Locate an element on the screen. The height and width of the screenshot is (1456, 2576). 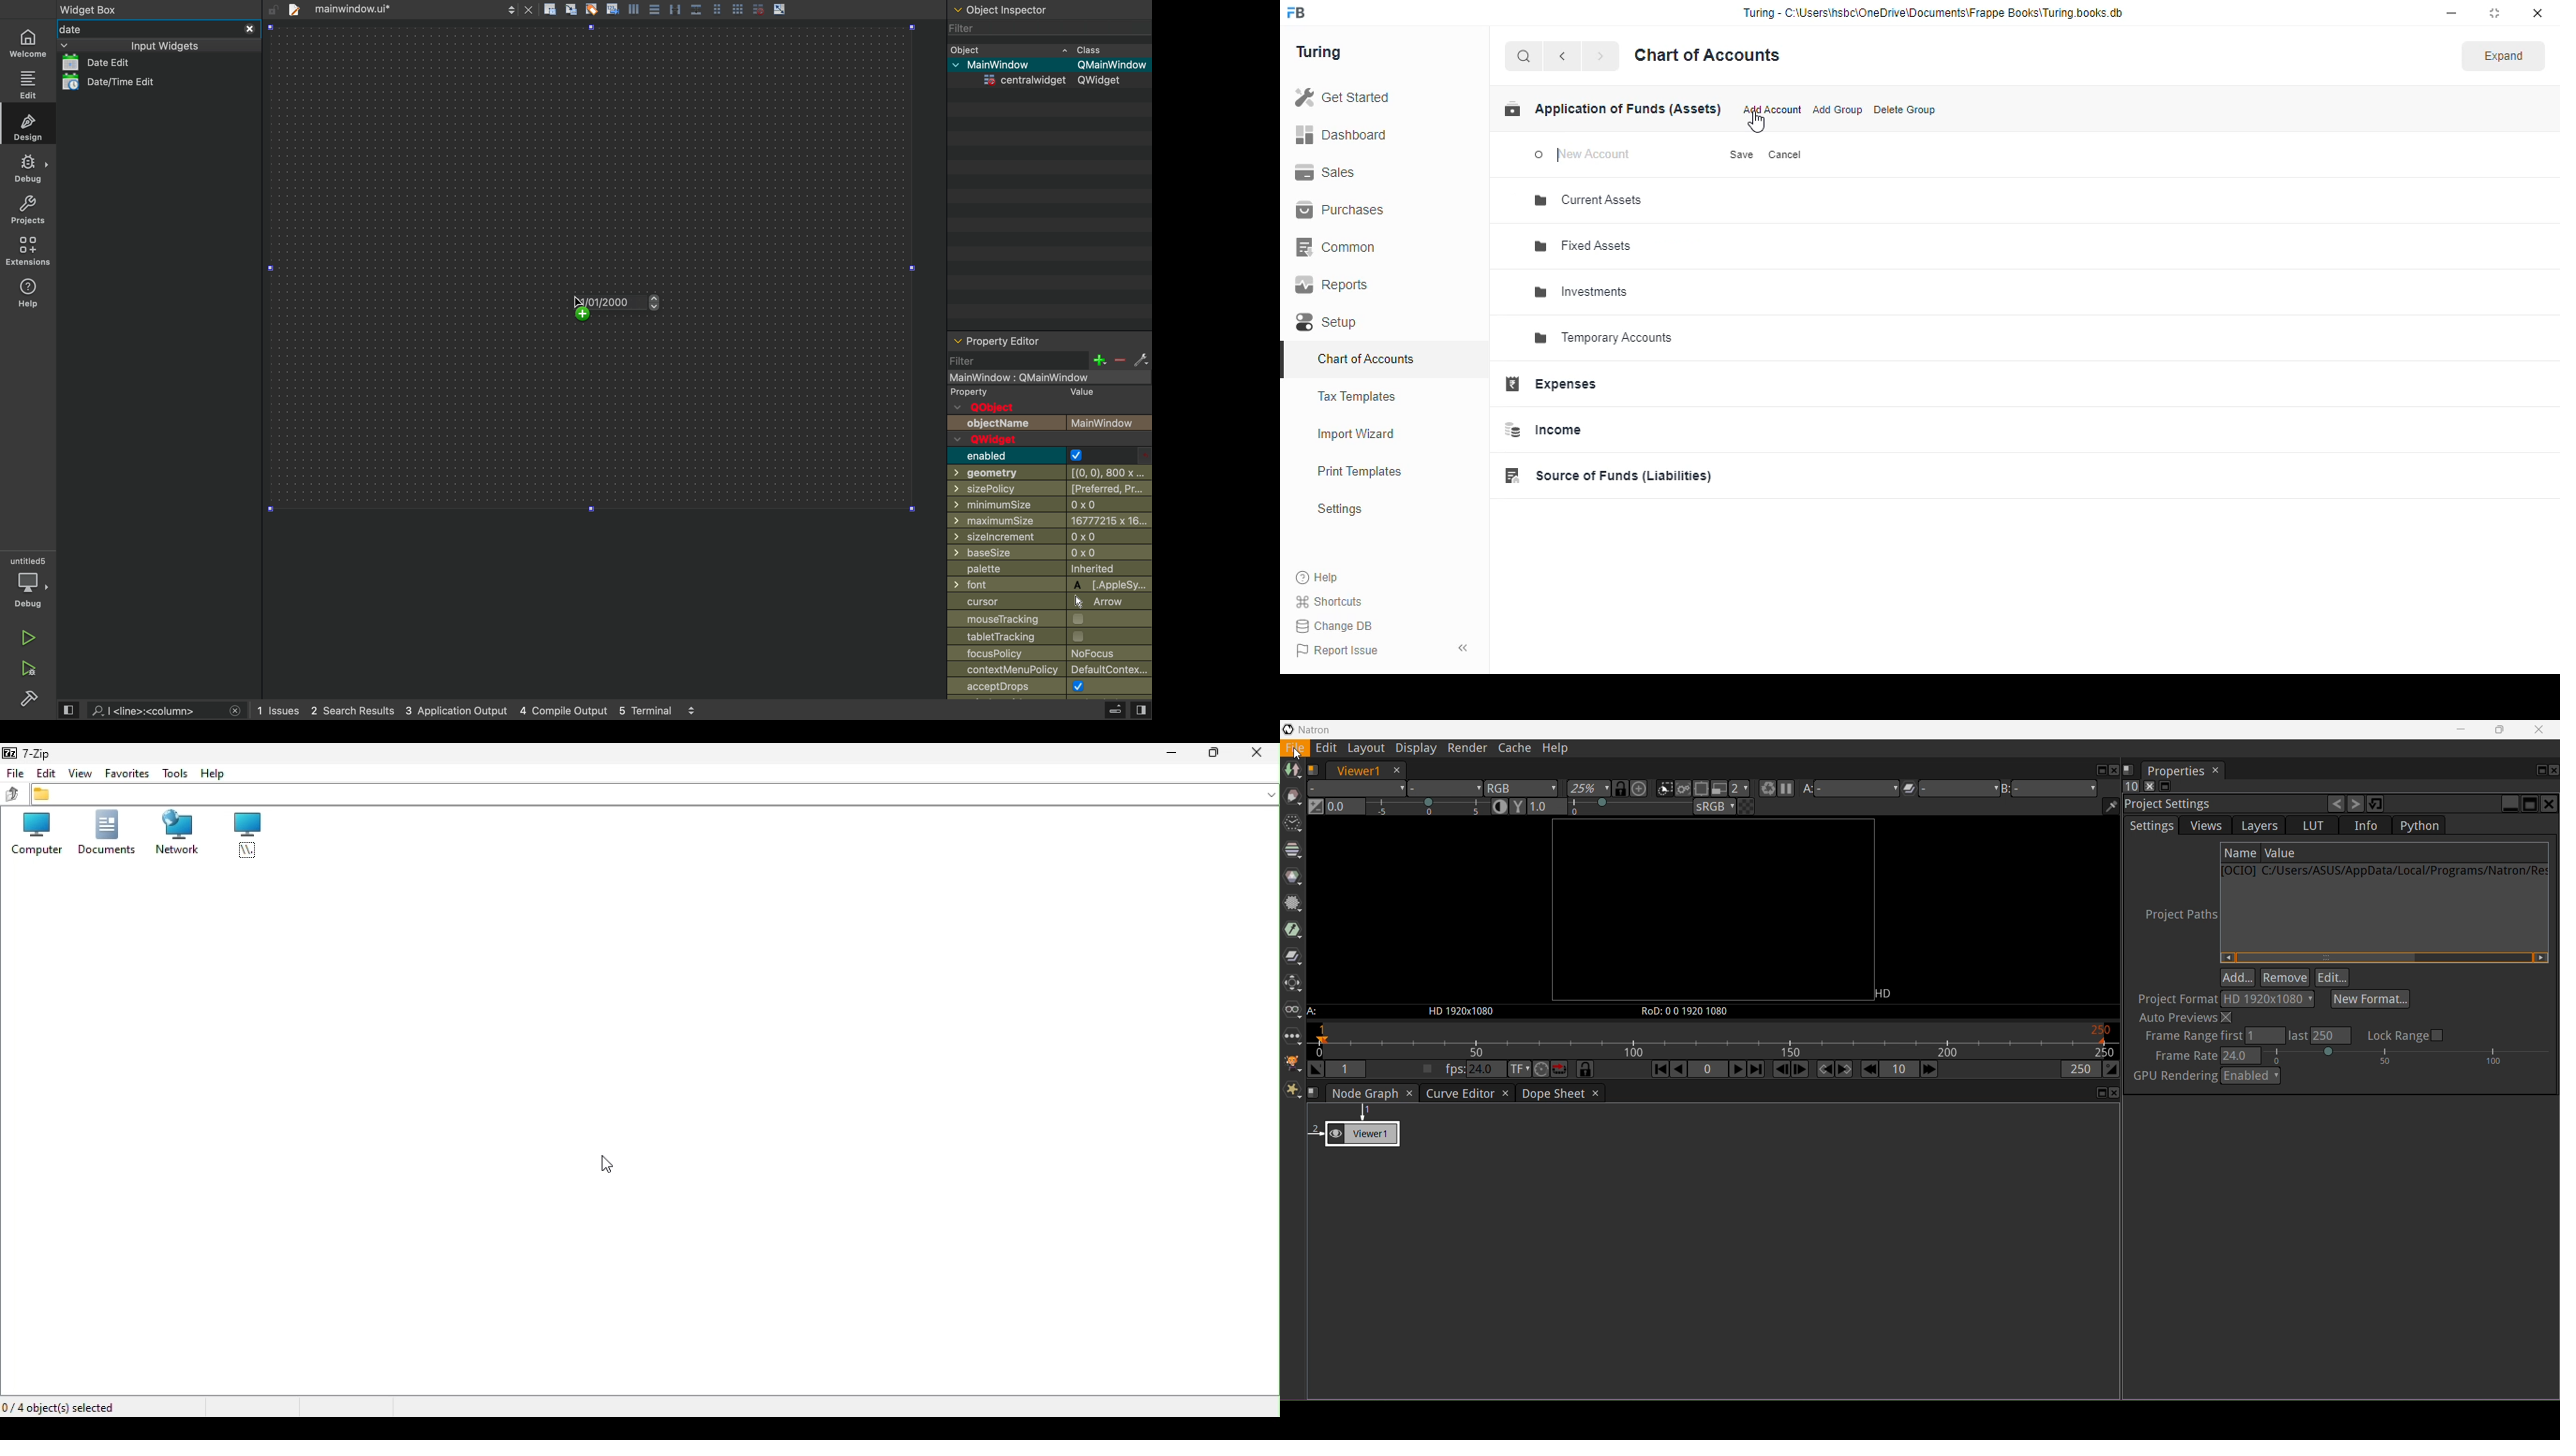
distribute horizontally is located at coordinates (675, 9).